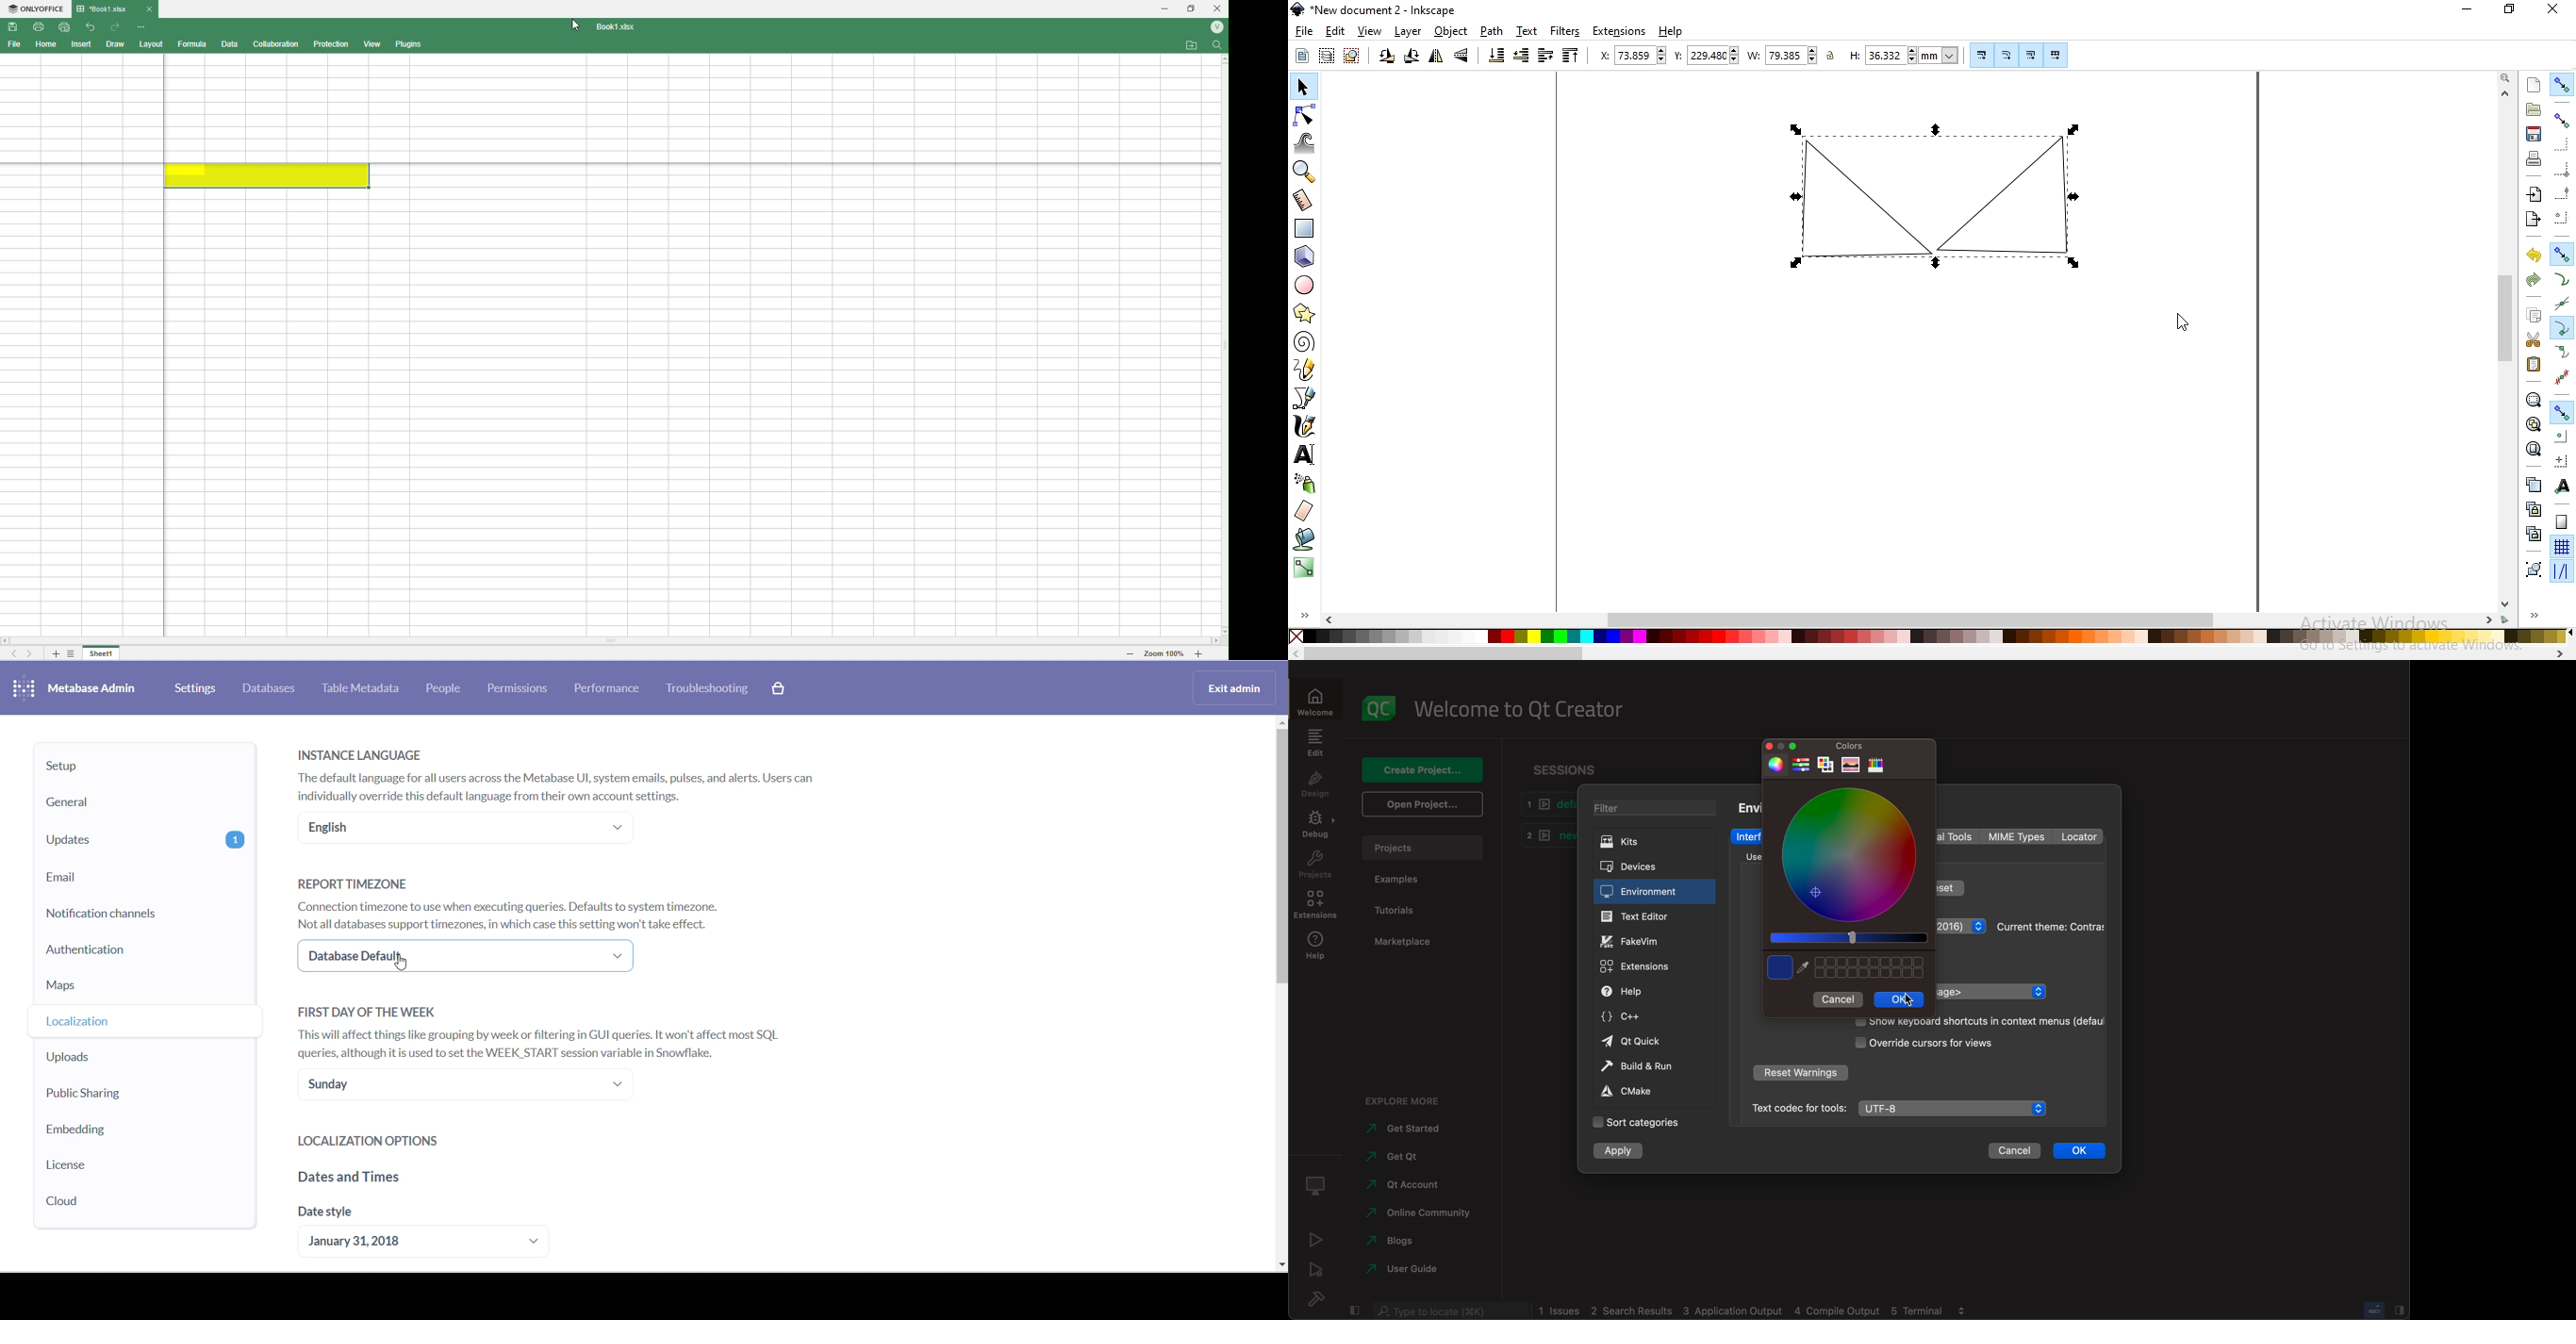 The width and height of the screenshot is (2576, 1344). I want to click on spray objects by sculpting or painting, so click(1305, 484).